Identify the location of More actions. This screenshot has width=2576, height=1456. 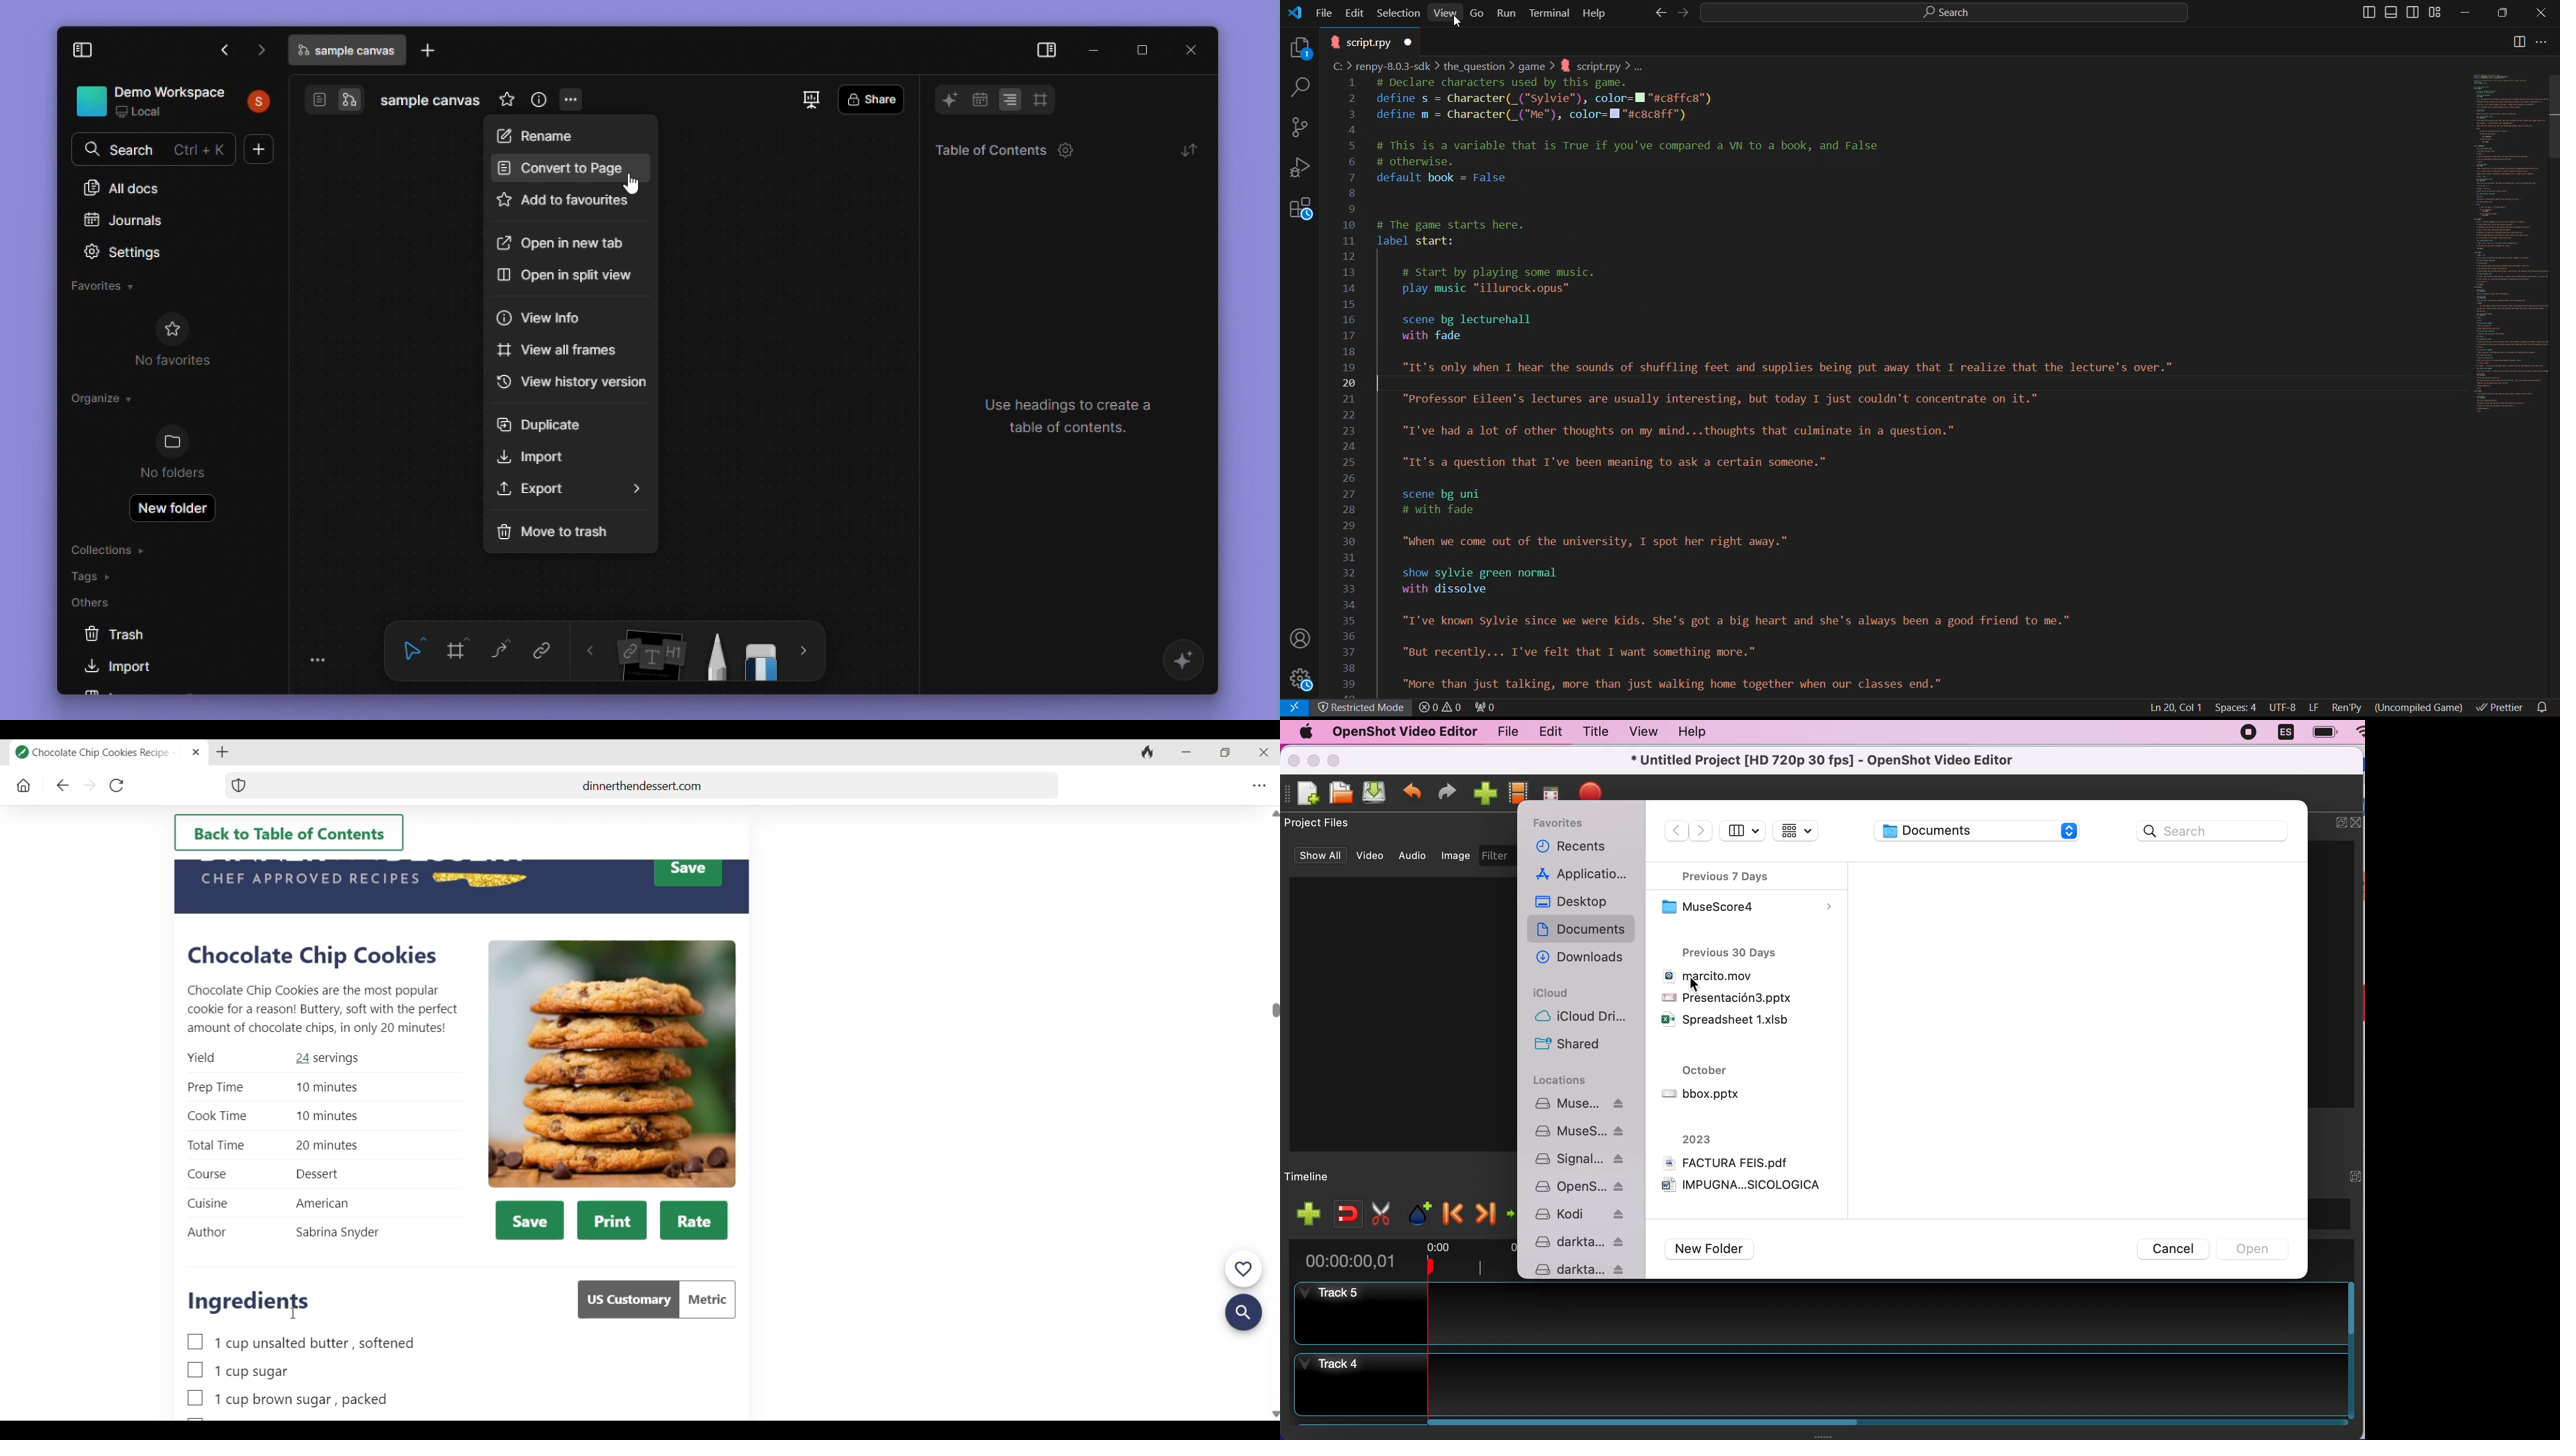
(2549, 43).